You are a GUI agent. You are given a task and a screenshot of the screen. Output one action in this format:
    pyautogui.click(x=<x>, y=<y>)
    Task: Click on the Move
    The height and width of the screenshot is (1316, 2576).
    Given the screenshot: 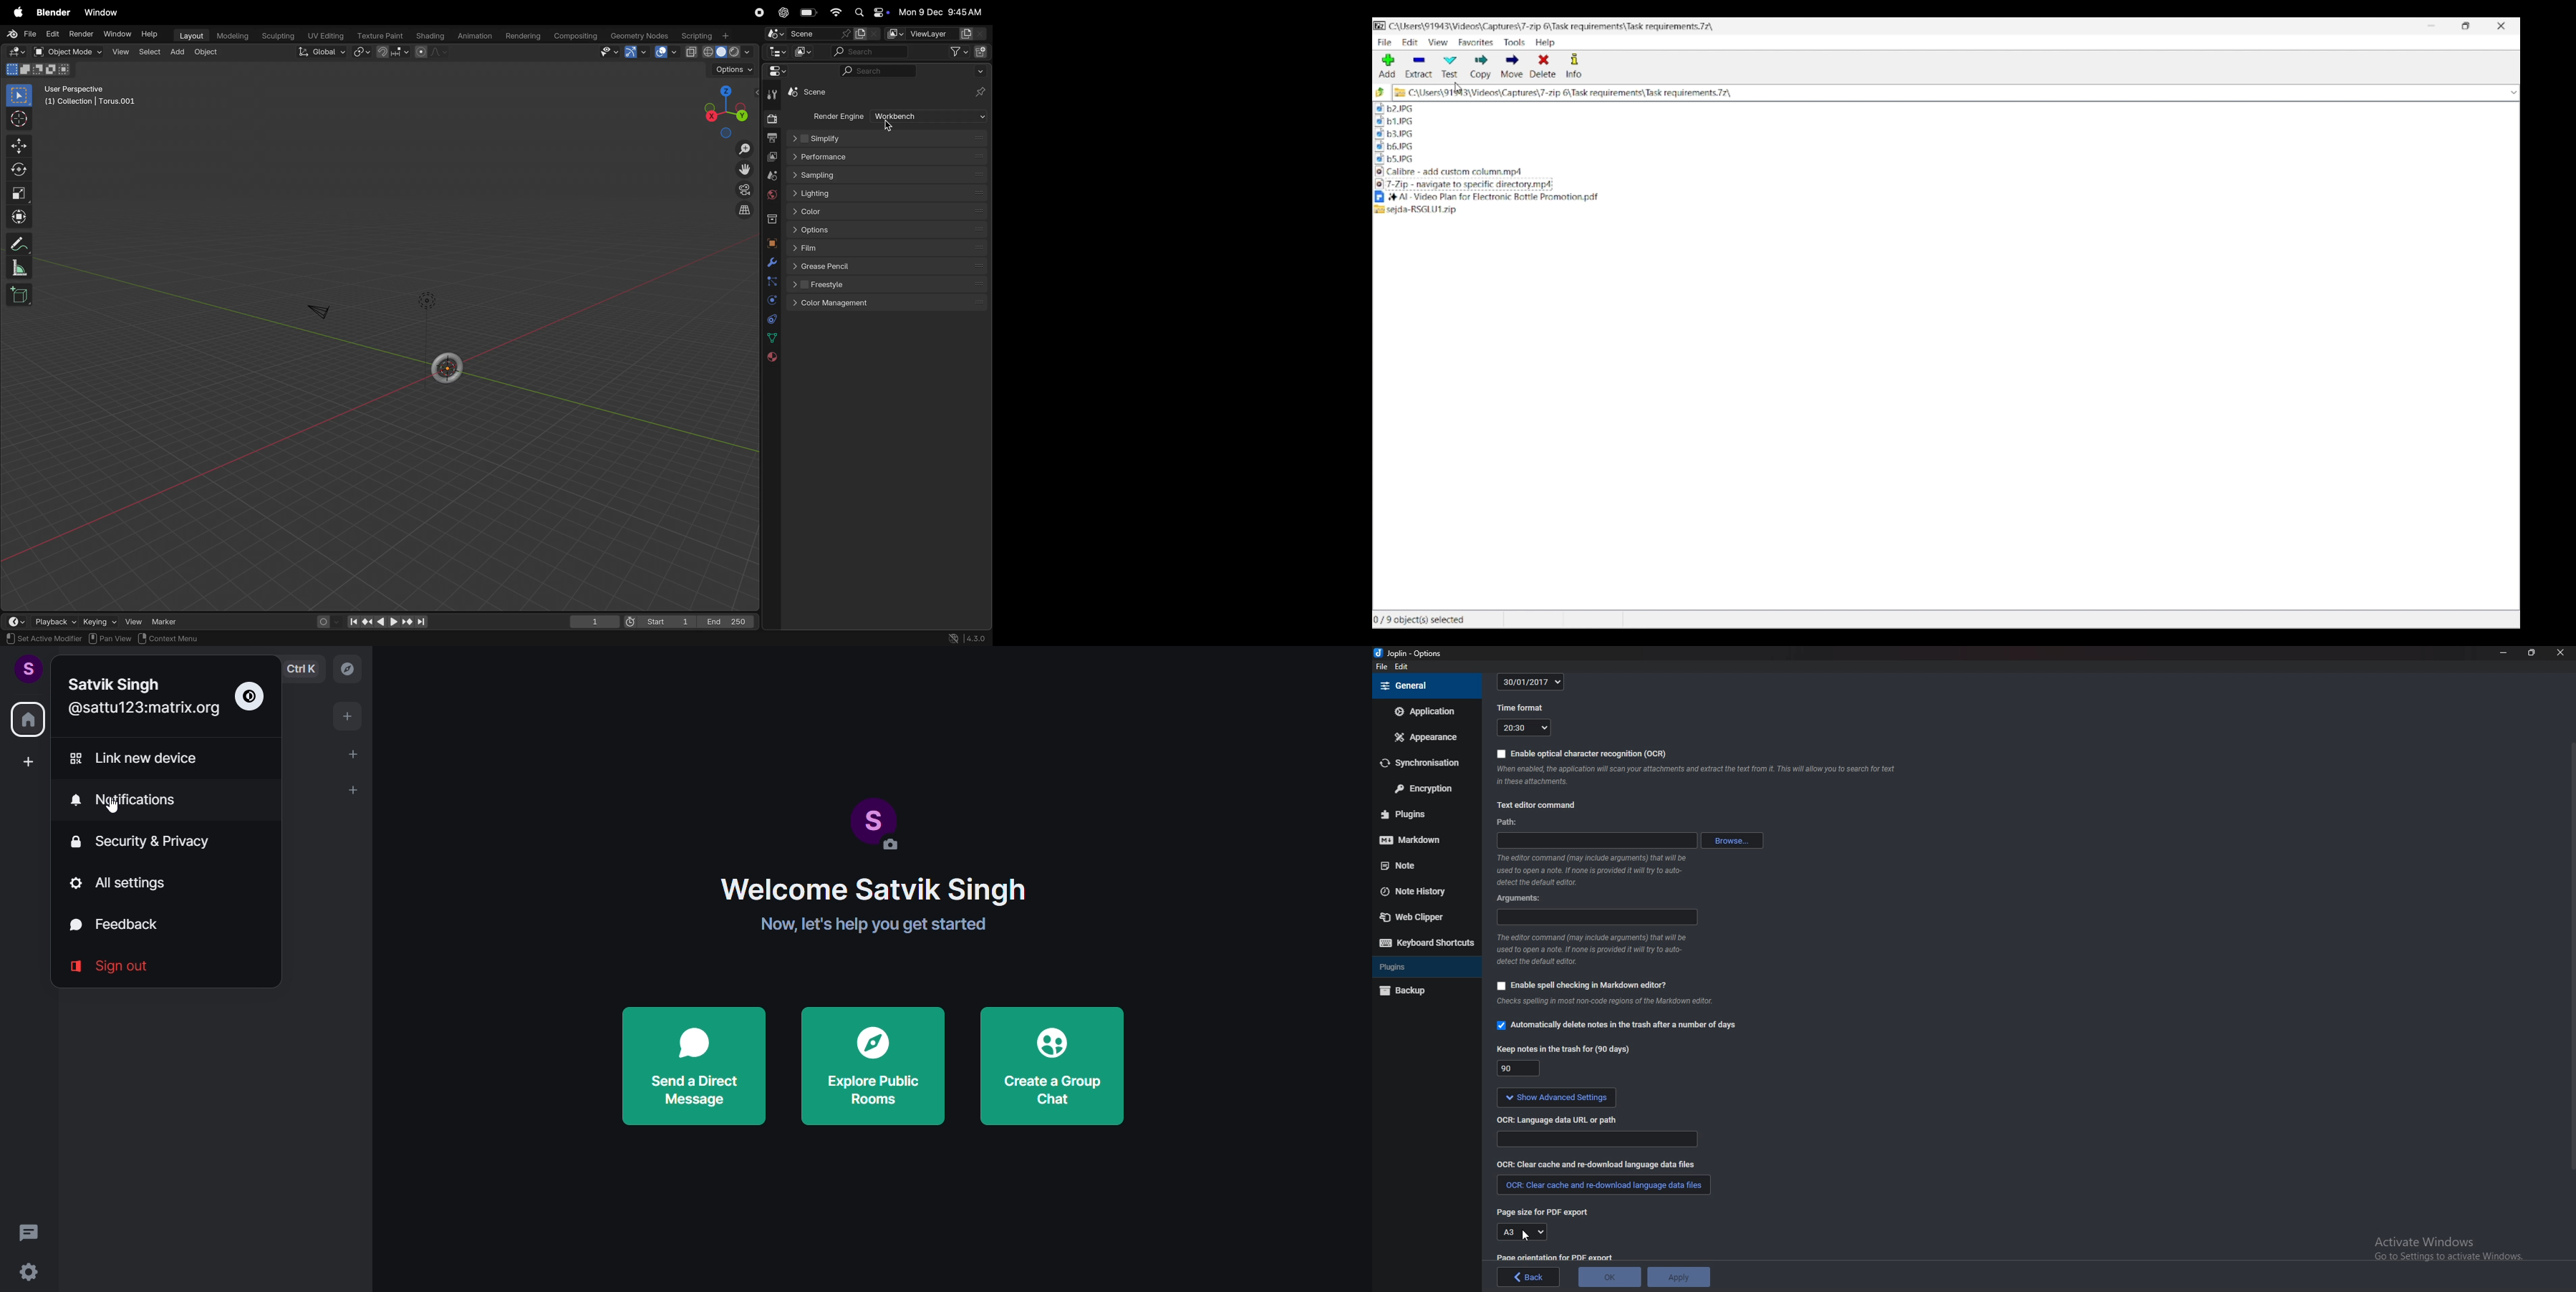 What is the action you would take?
    pyautogui.click(x=1512, y=66)
    